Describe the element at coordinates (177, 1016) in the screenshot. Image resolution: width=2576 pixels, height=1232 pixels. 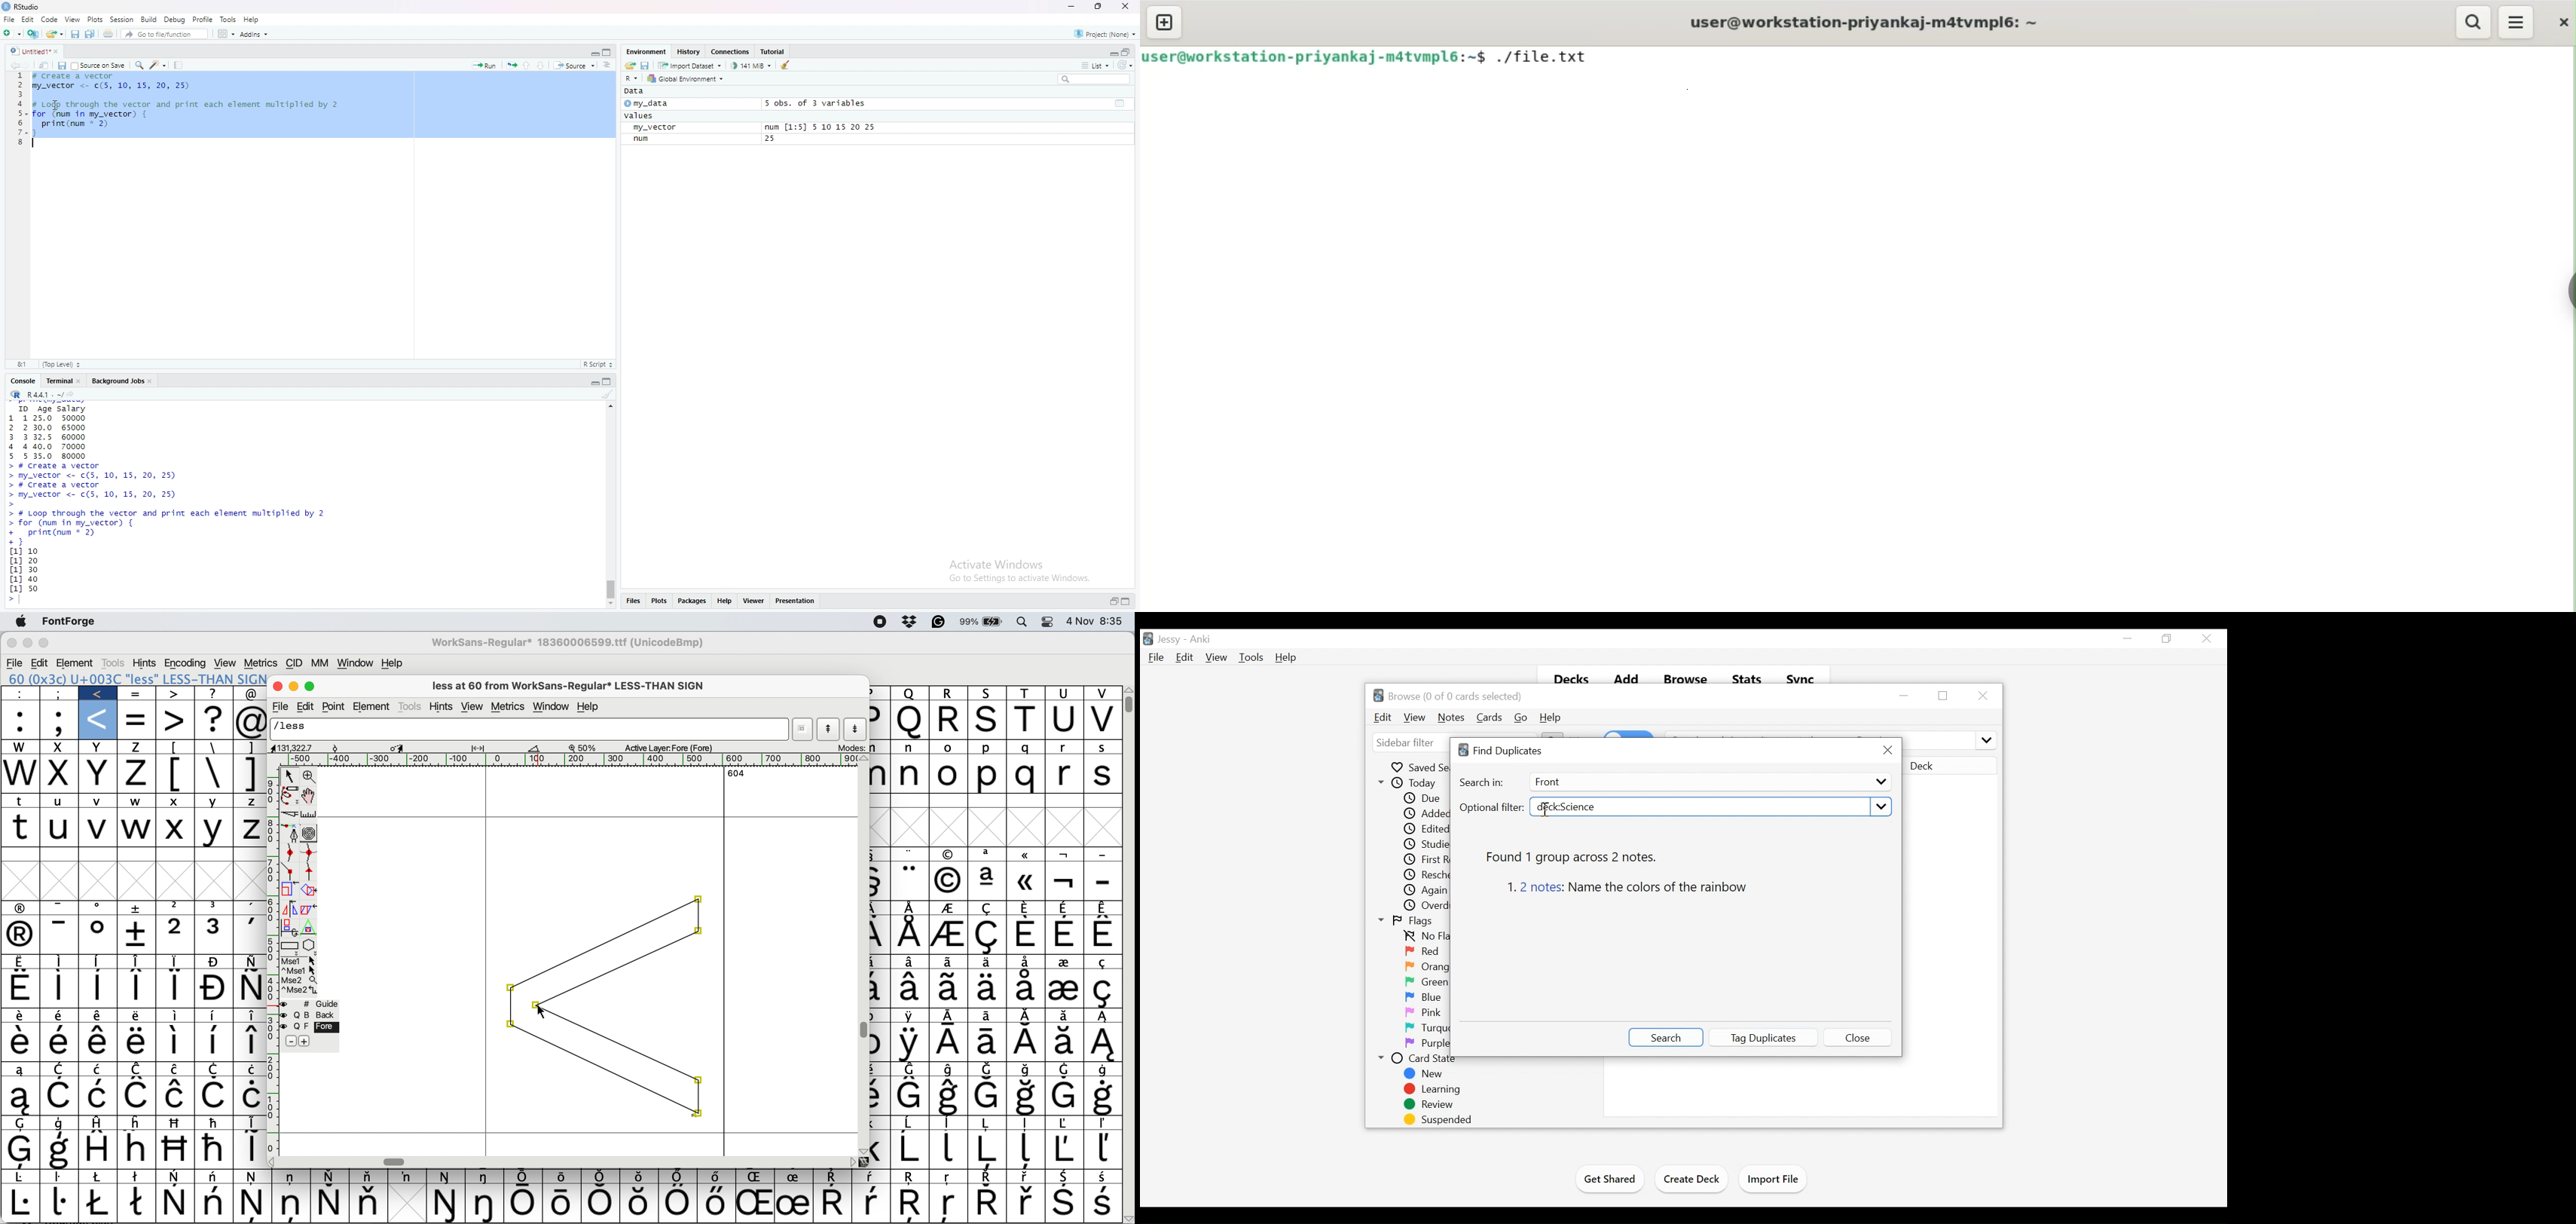
I see `Symbol` at that location.